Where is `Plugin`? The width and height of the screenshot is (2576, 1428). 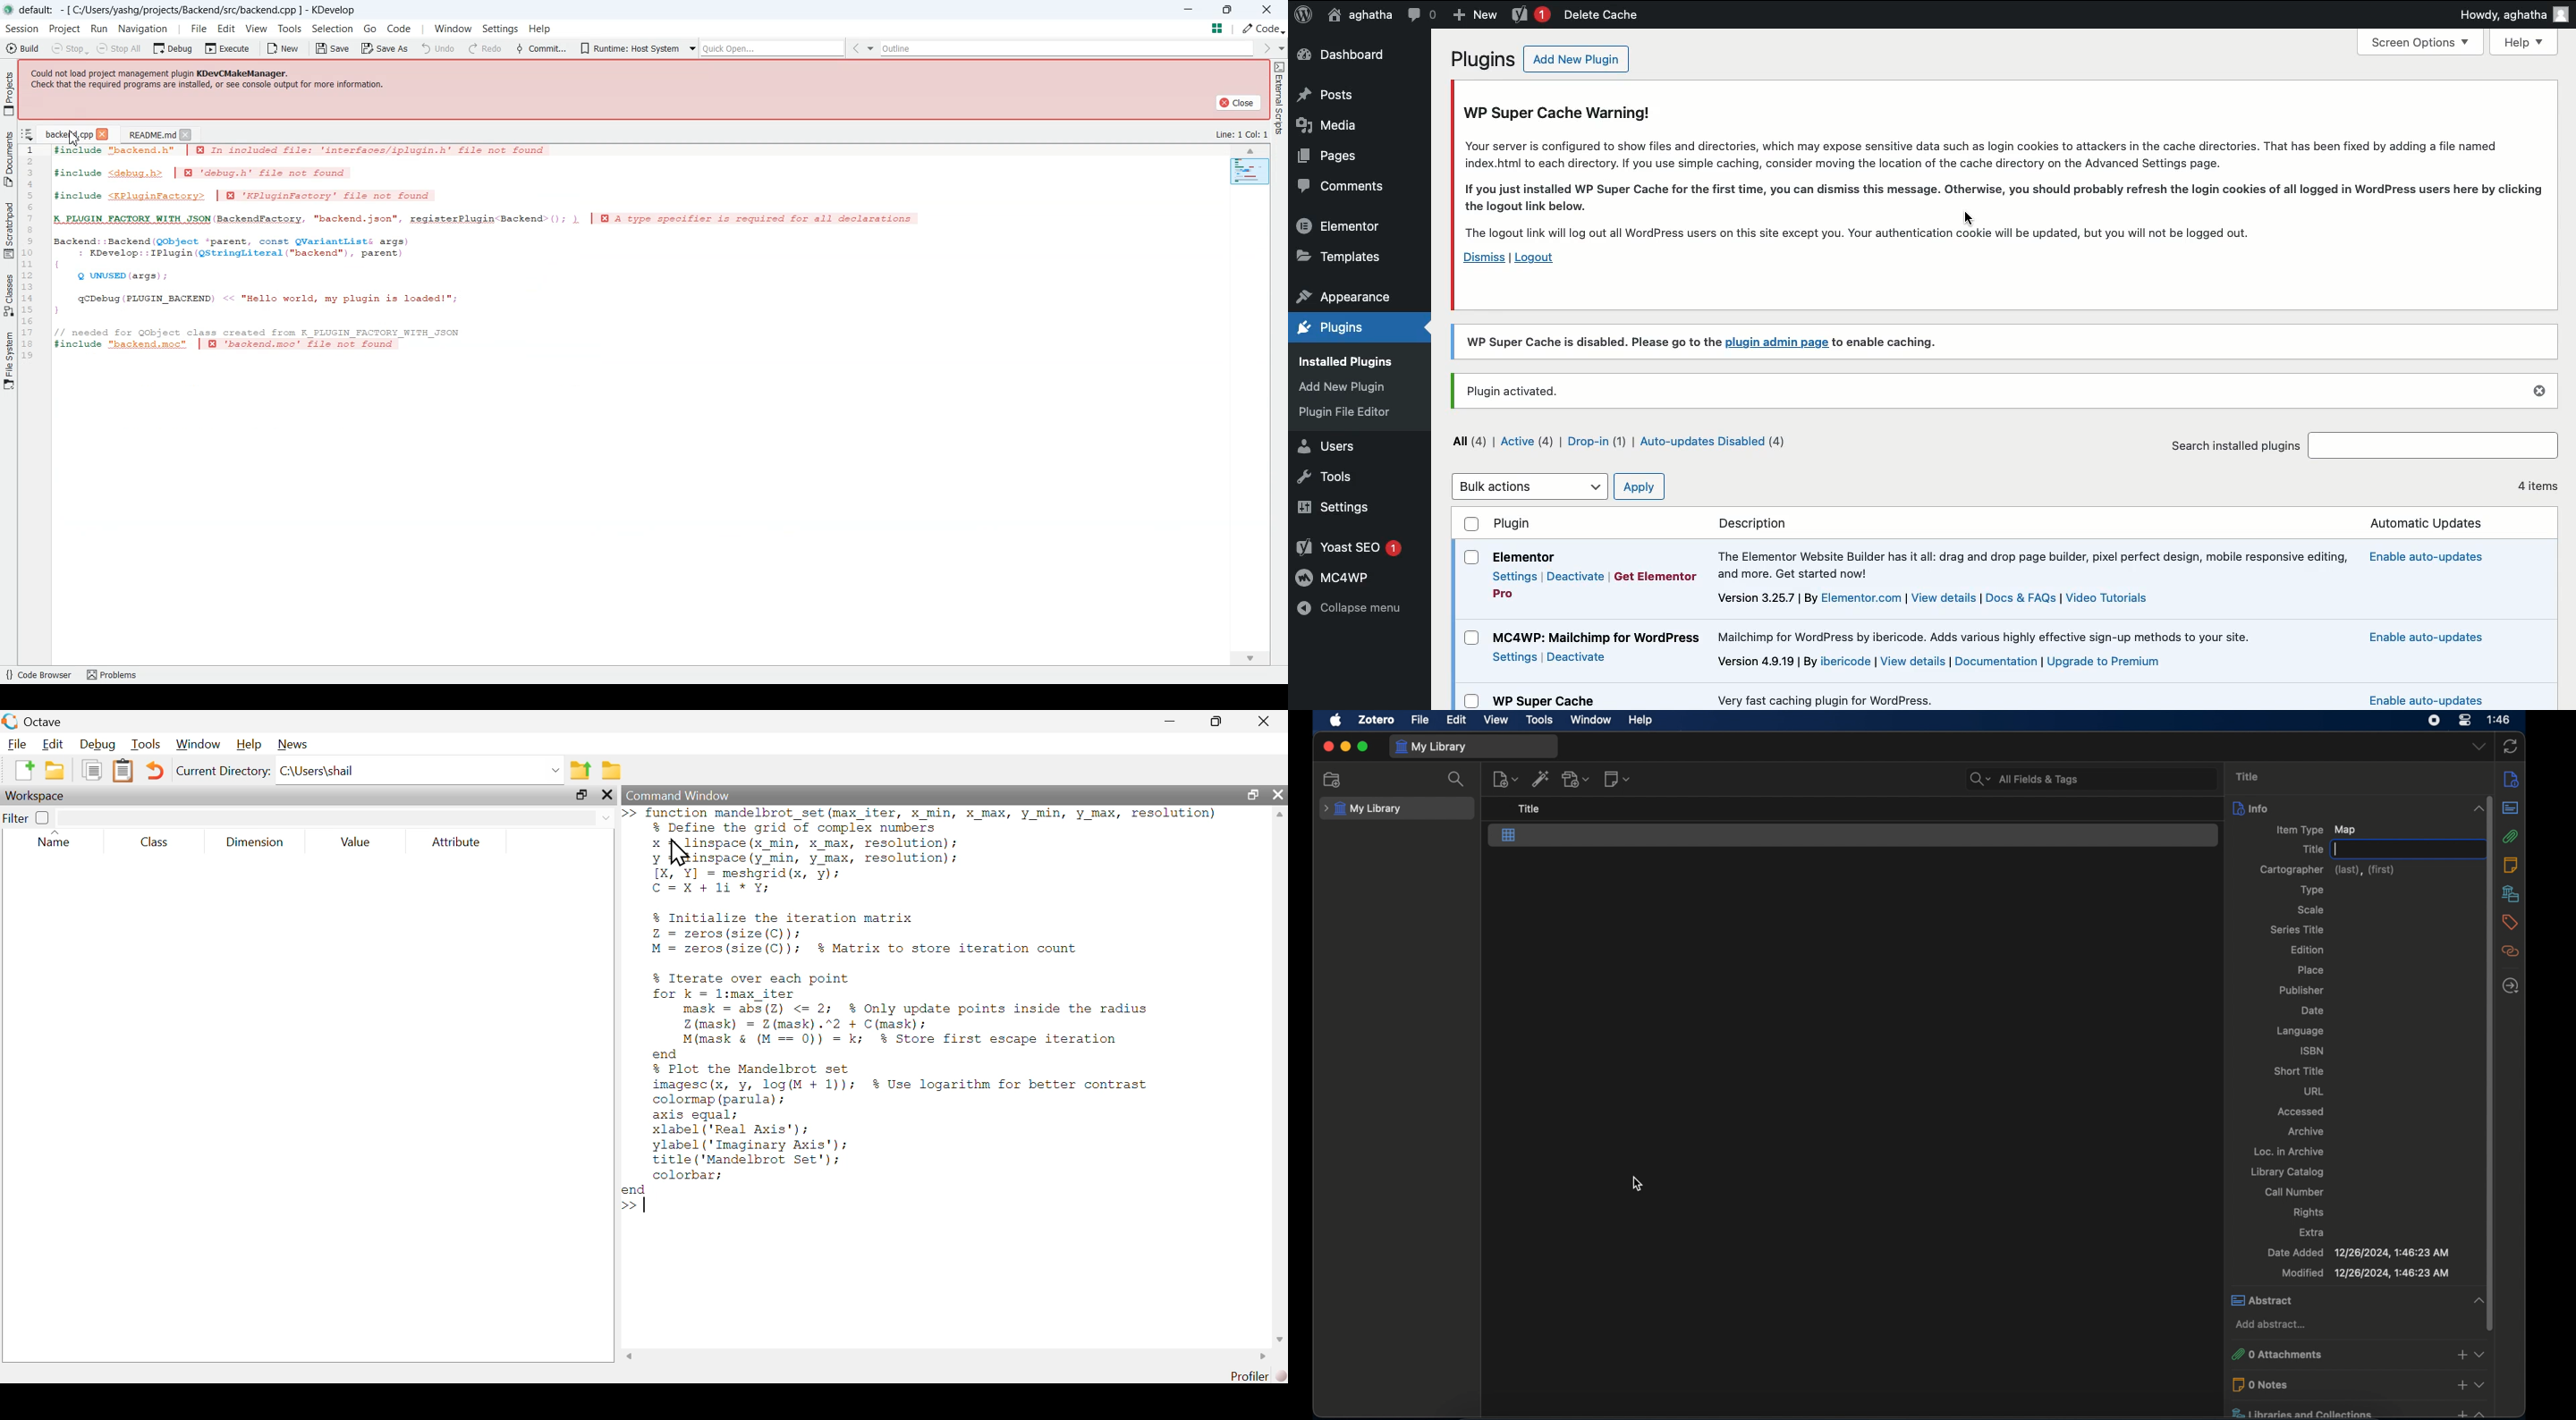
Plugin is located at coordinates (1598, 637).